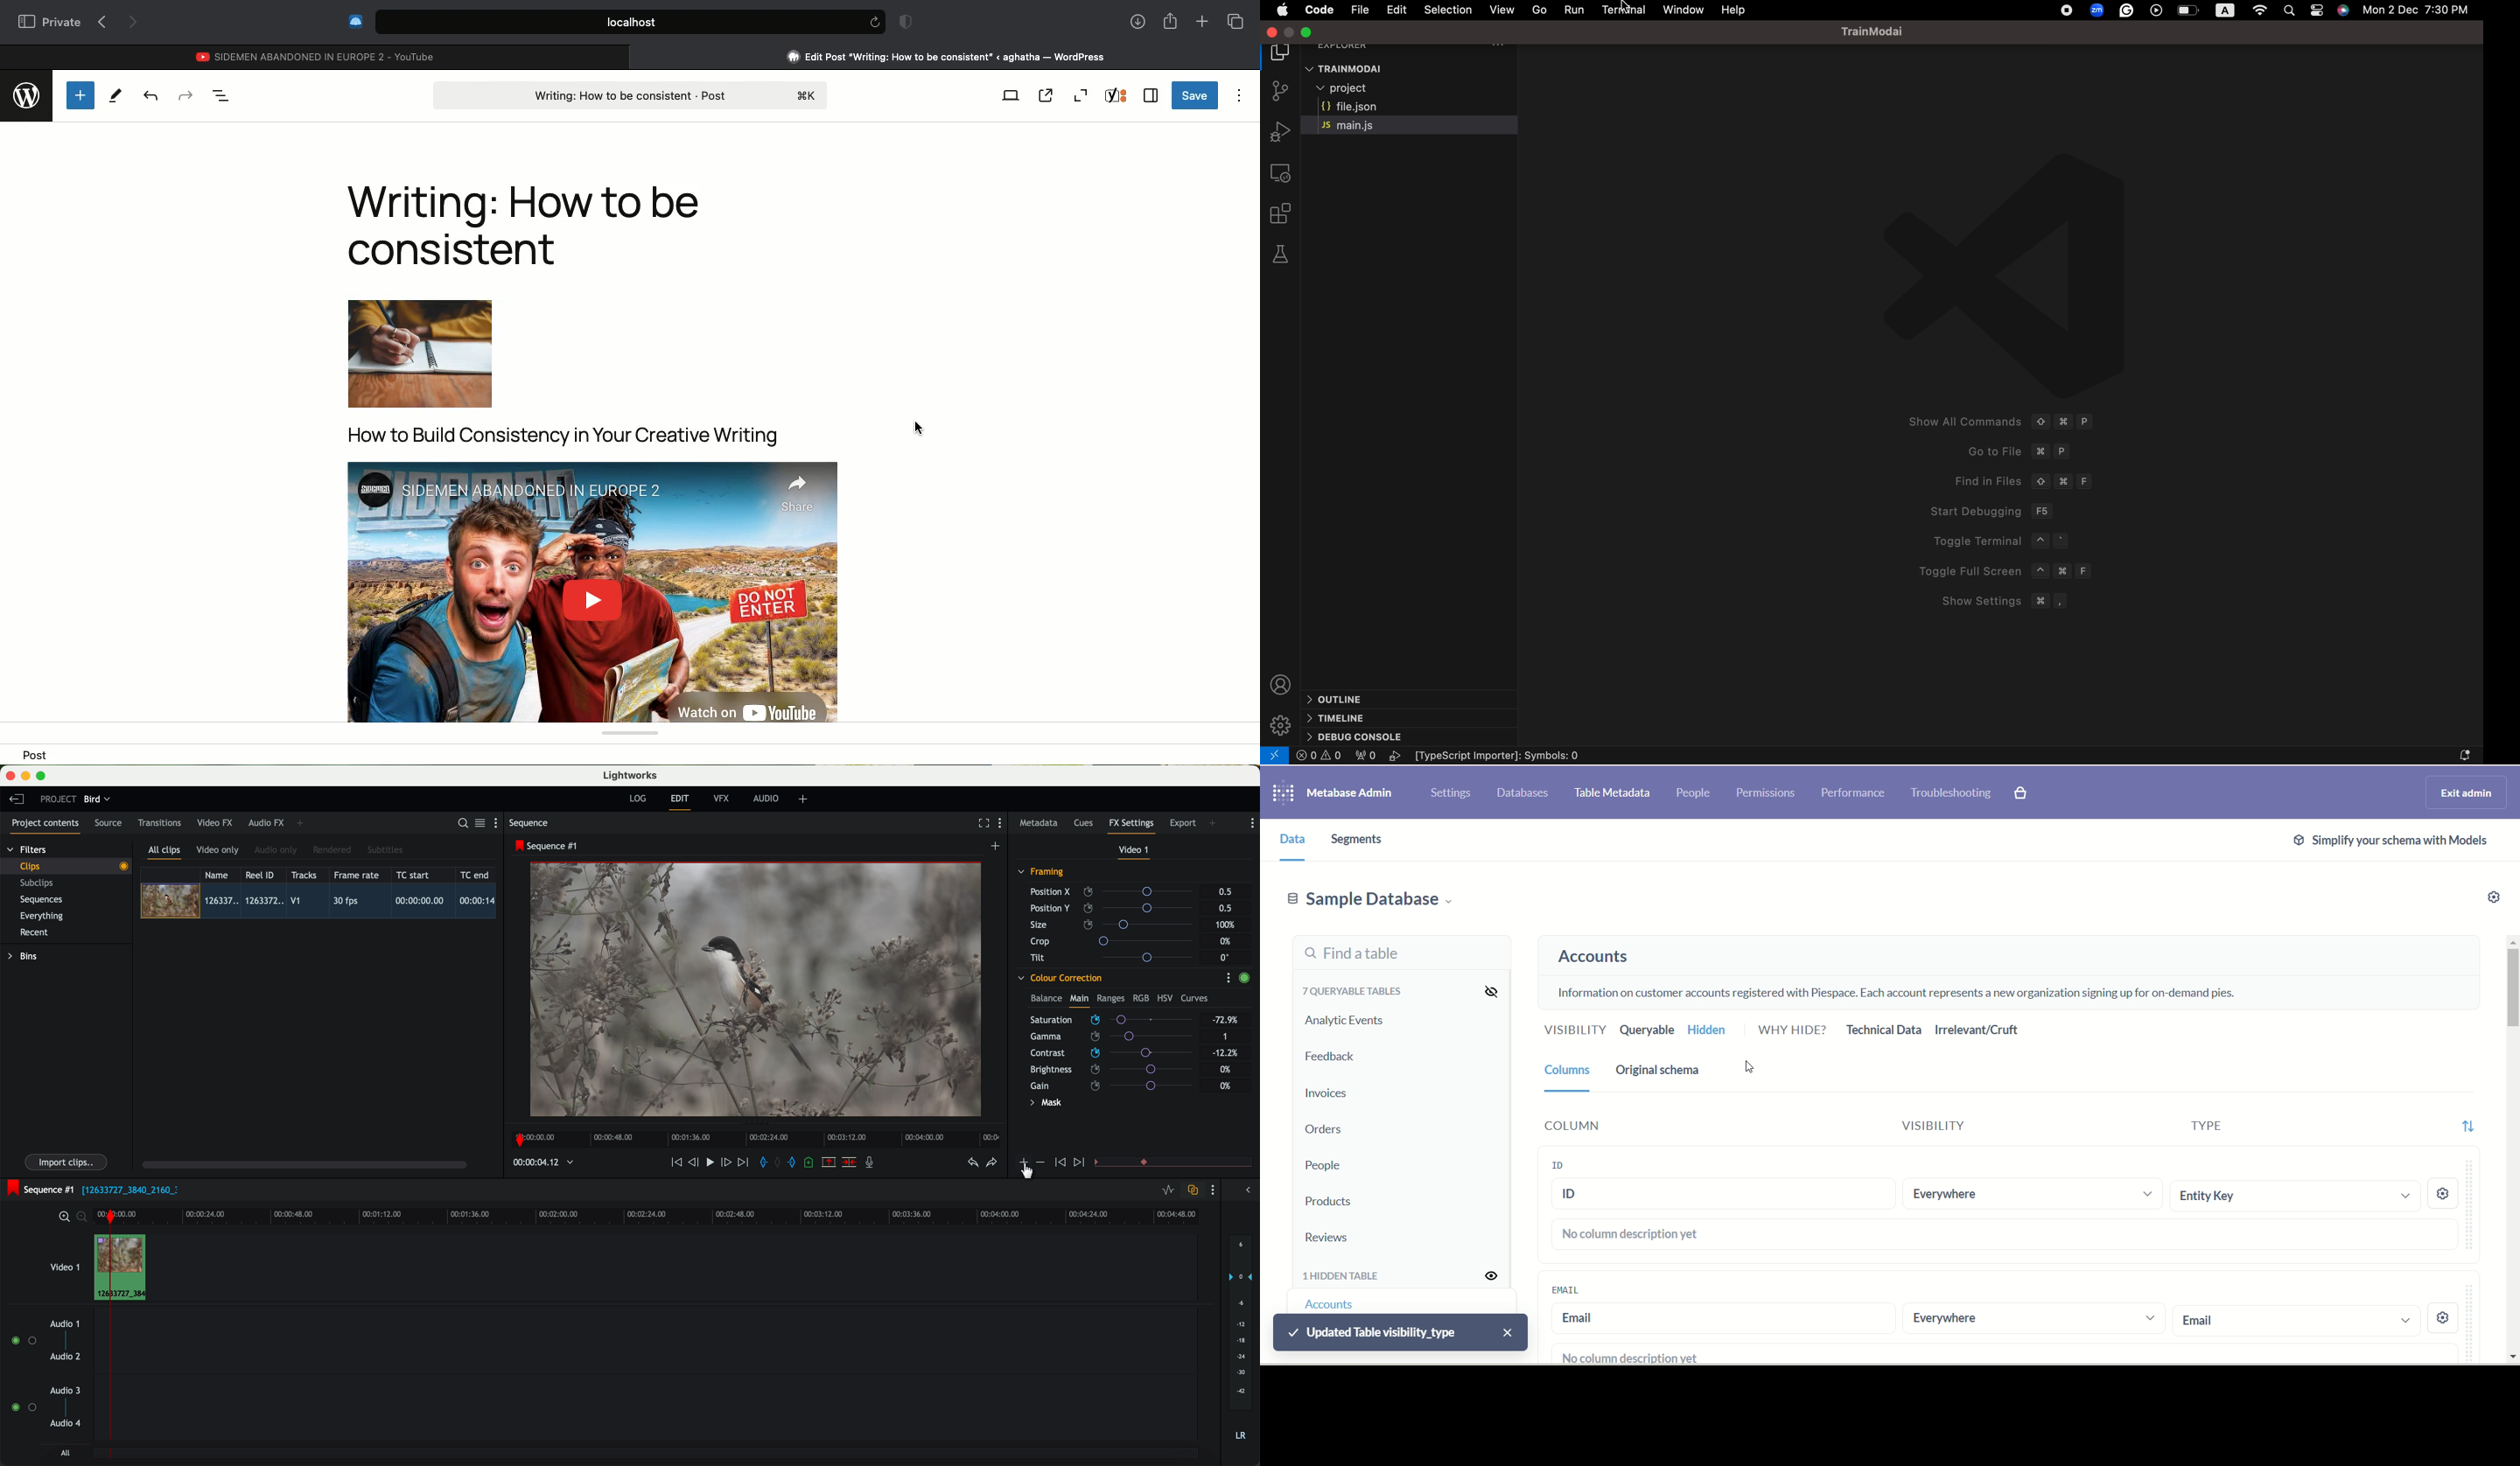  Describe the element at coordinates (2023, 481) in the screenshot. I see `Find Files` at that location.